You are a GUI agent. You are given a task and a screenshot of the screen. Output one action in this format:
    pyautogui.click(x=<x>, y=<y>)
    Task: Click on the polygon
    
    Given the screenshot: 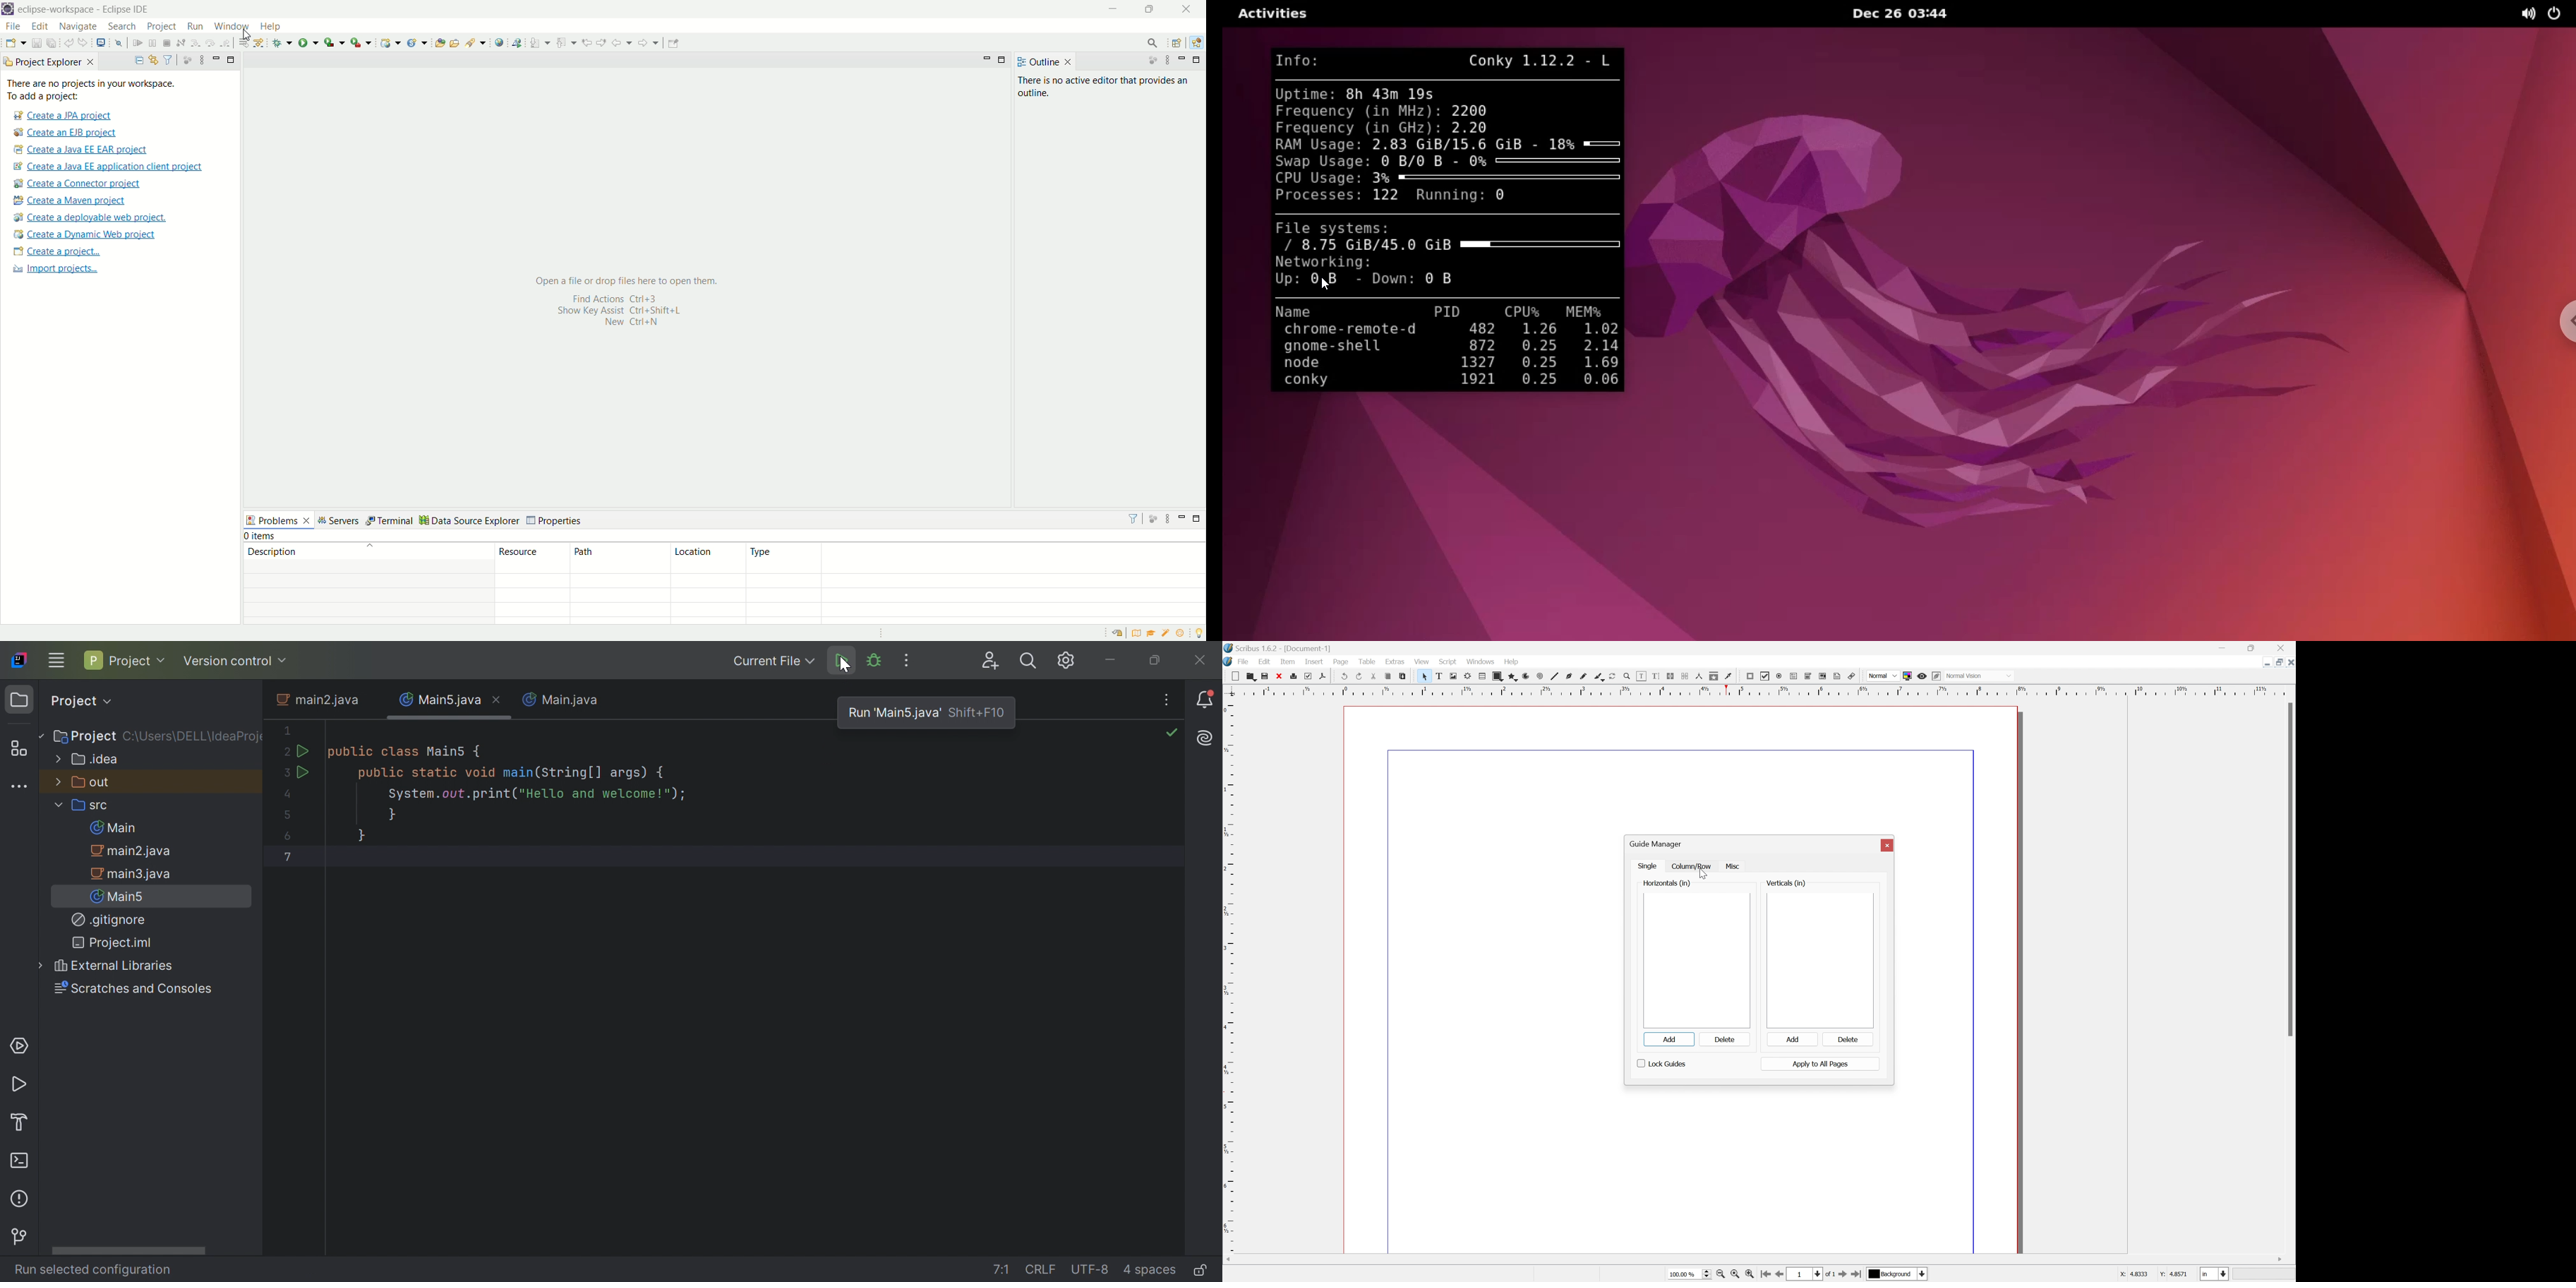 What is the action you would take?
    pyautogui.click(x=1512, y=677)
    